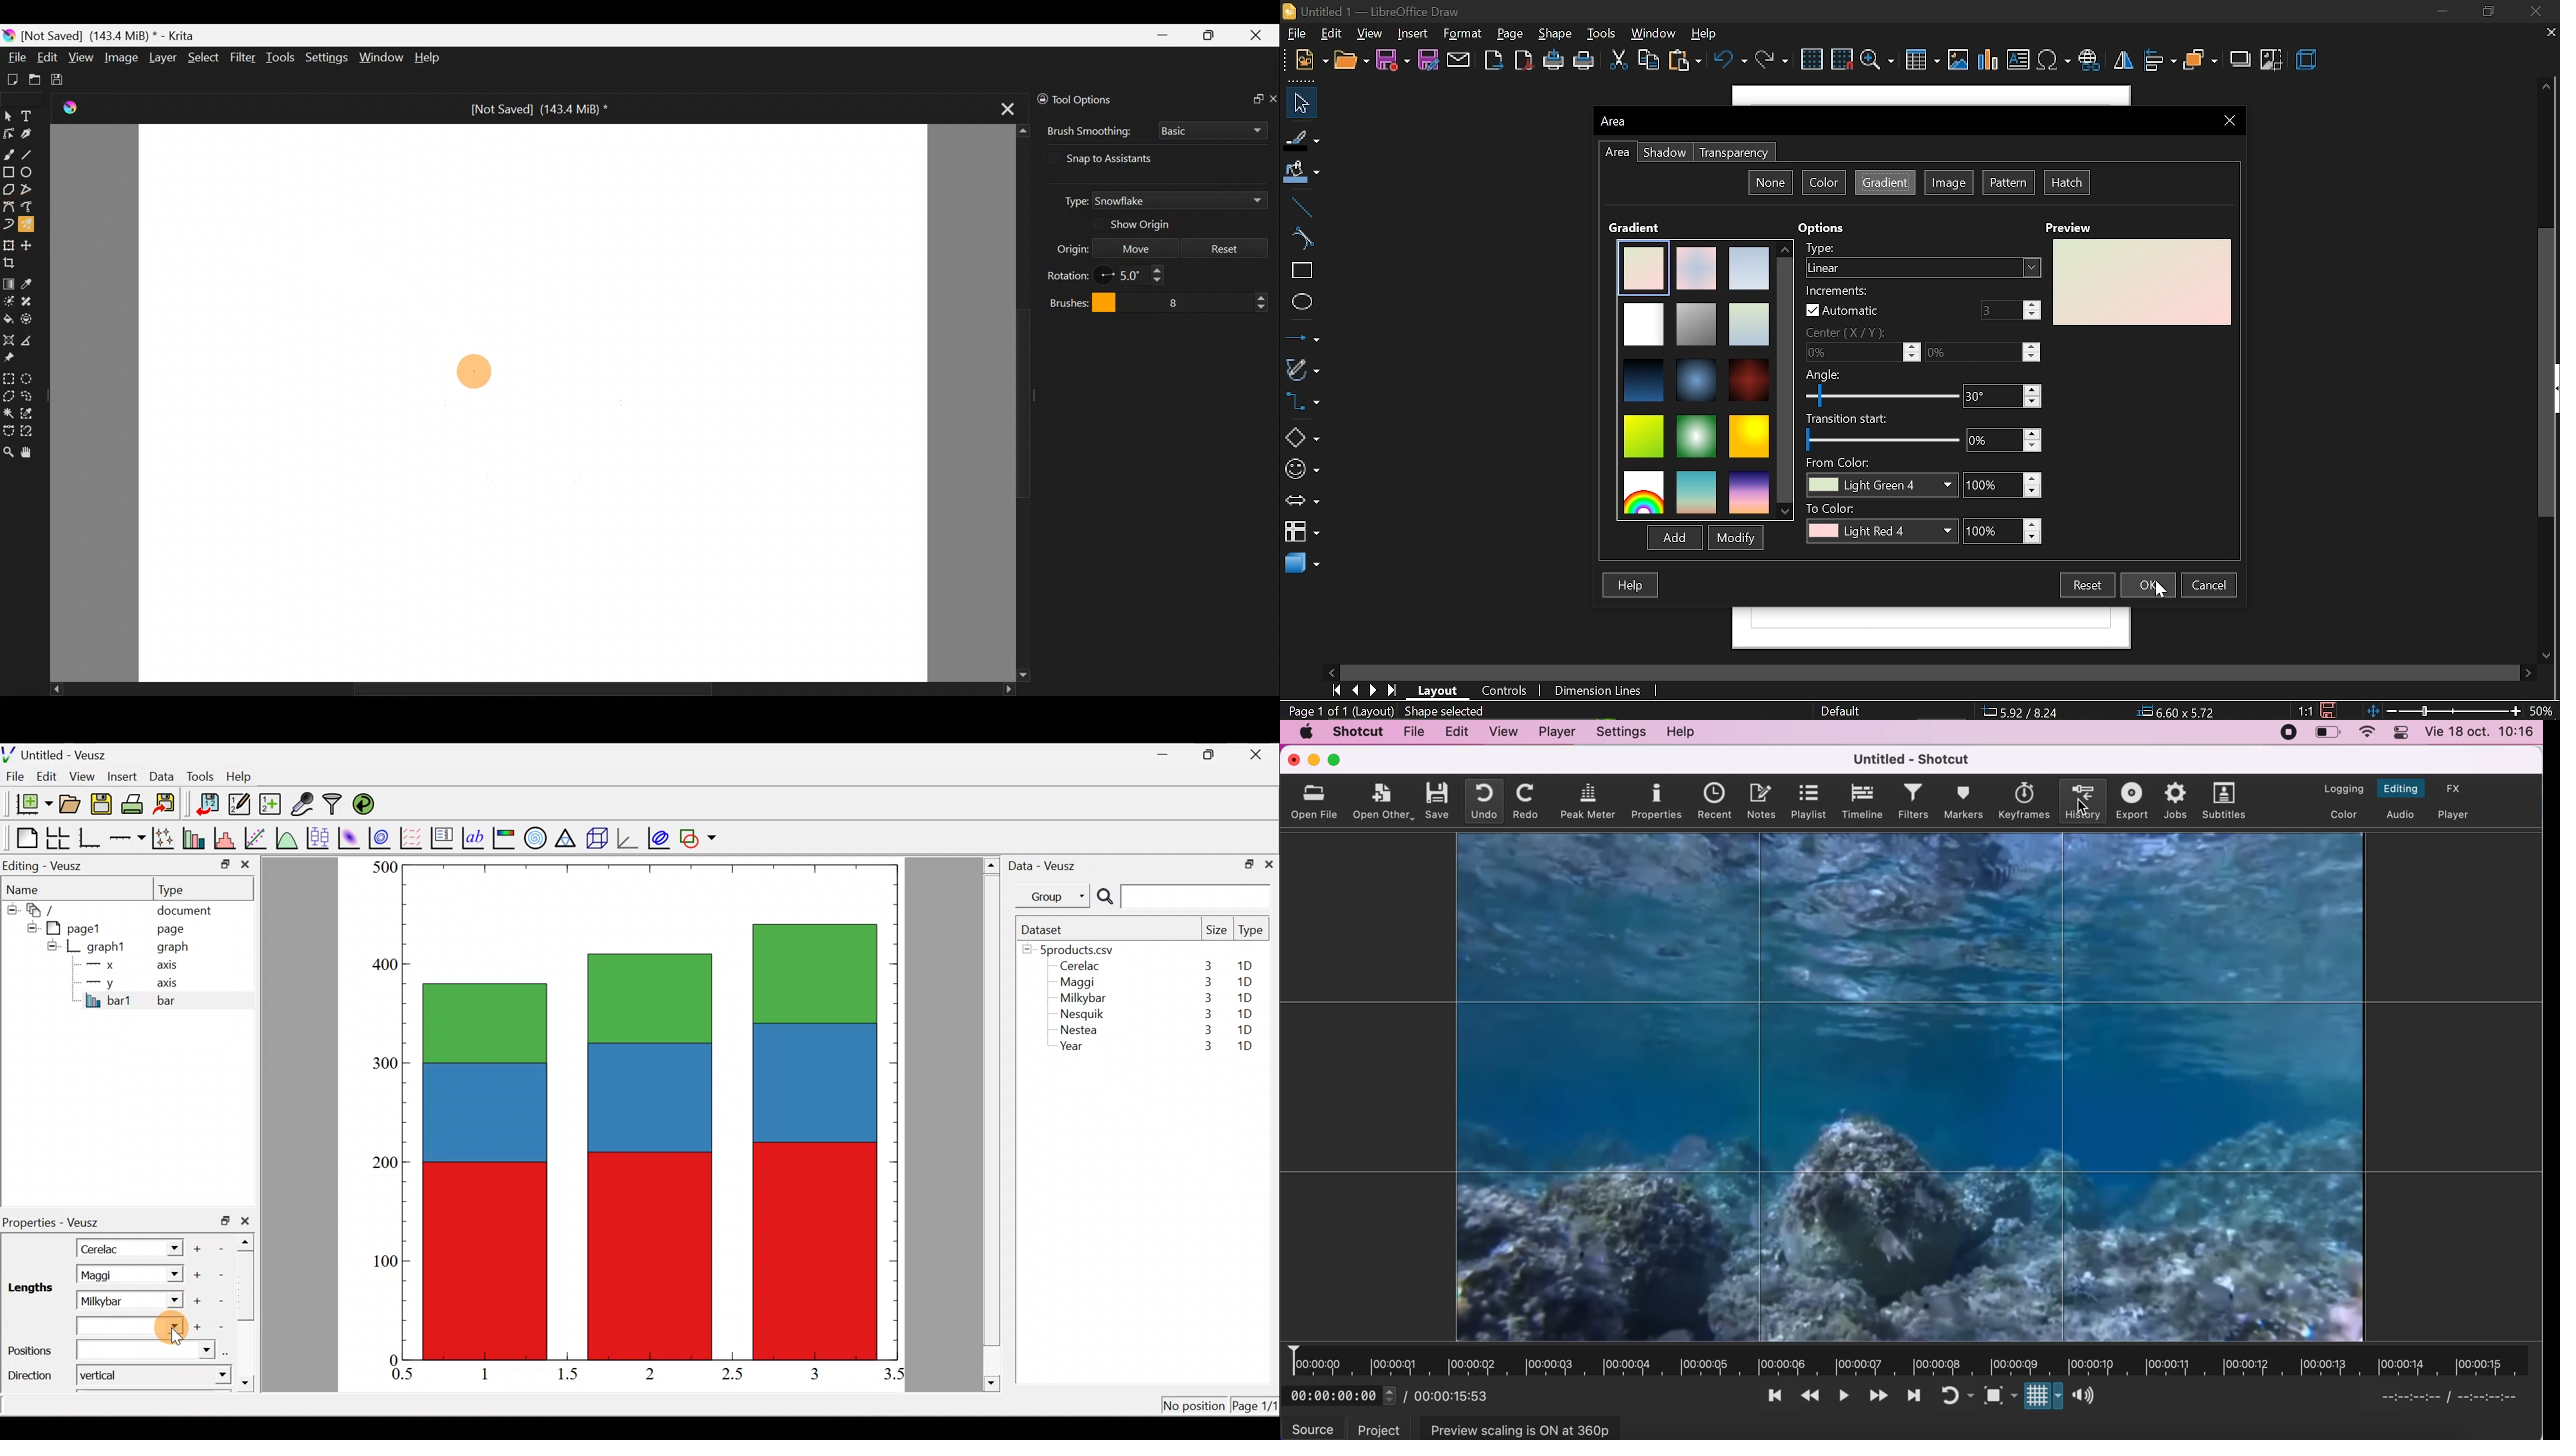 The image size is (2576, 1456). What do you see at coordinates (1068, 273) in the screenshot?
I see `Rotation` at bounding box center [1068, 273].